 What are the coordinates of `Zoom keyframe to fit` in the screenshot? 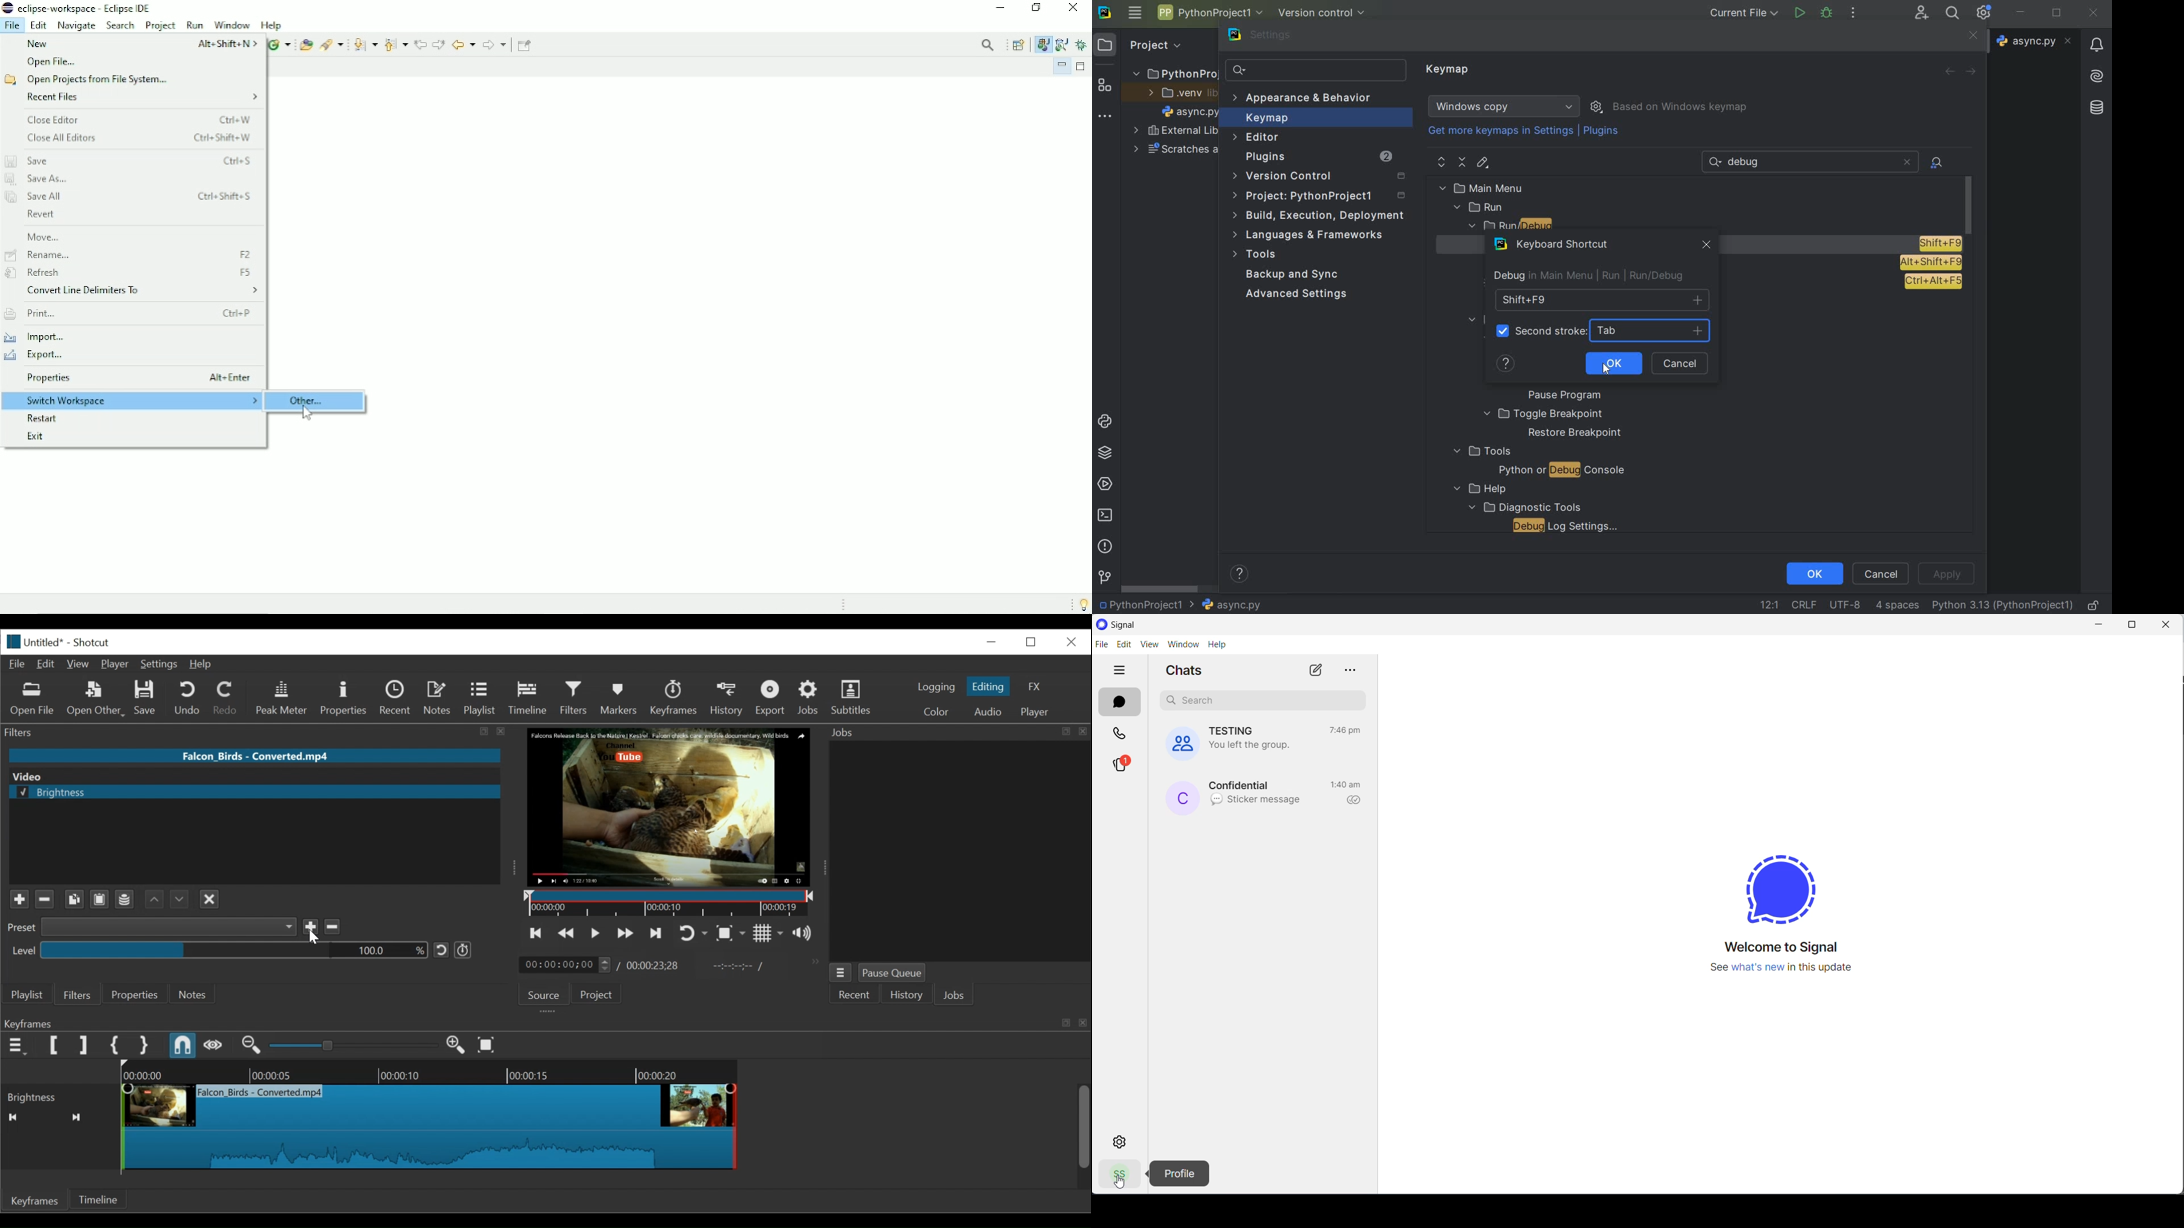 It's located at (489, 1044).